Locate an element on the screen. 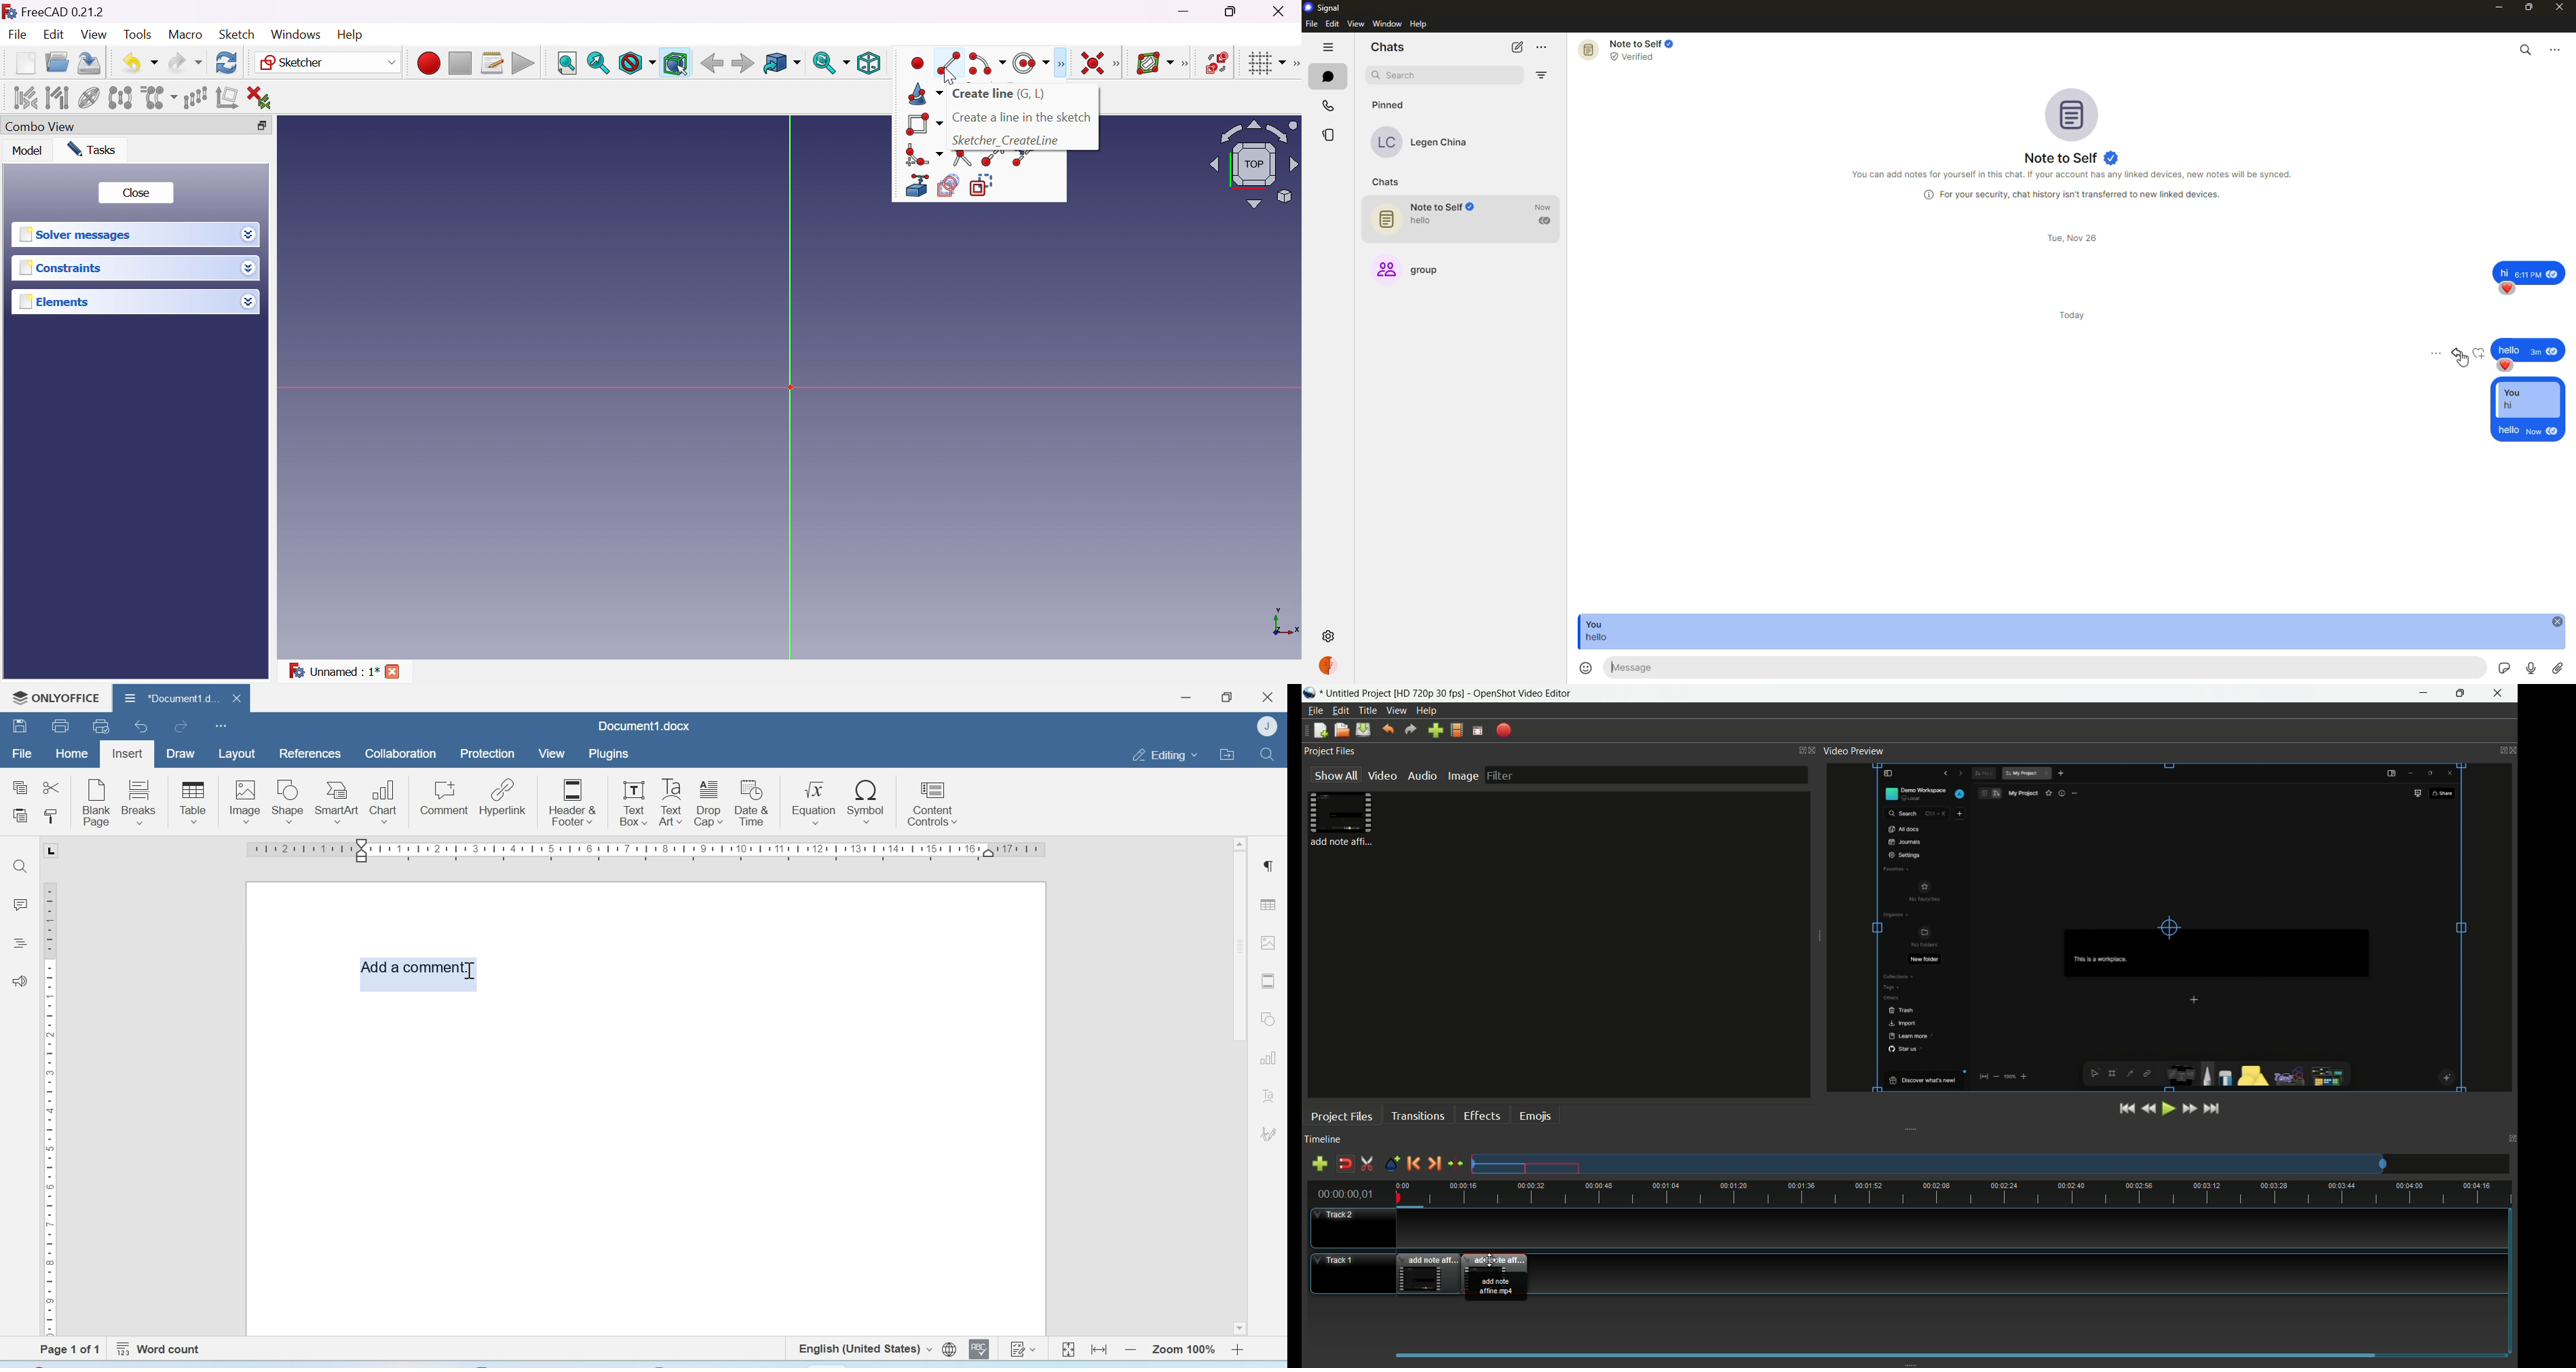 Image resolution: width=2576 pixels, height=1372 pixels. Home is located at coordinates (70, 752).